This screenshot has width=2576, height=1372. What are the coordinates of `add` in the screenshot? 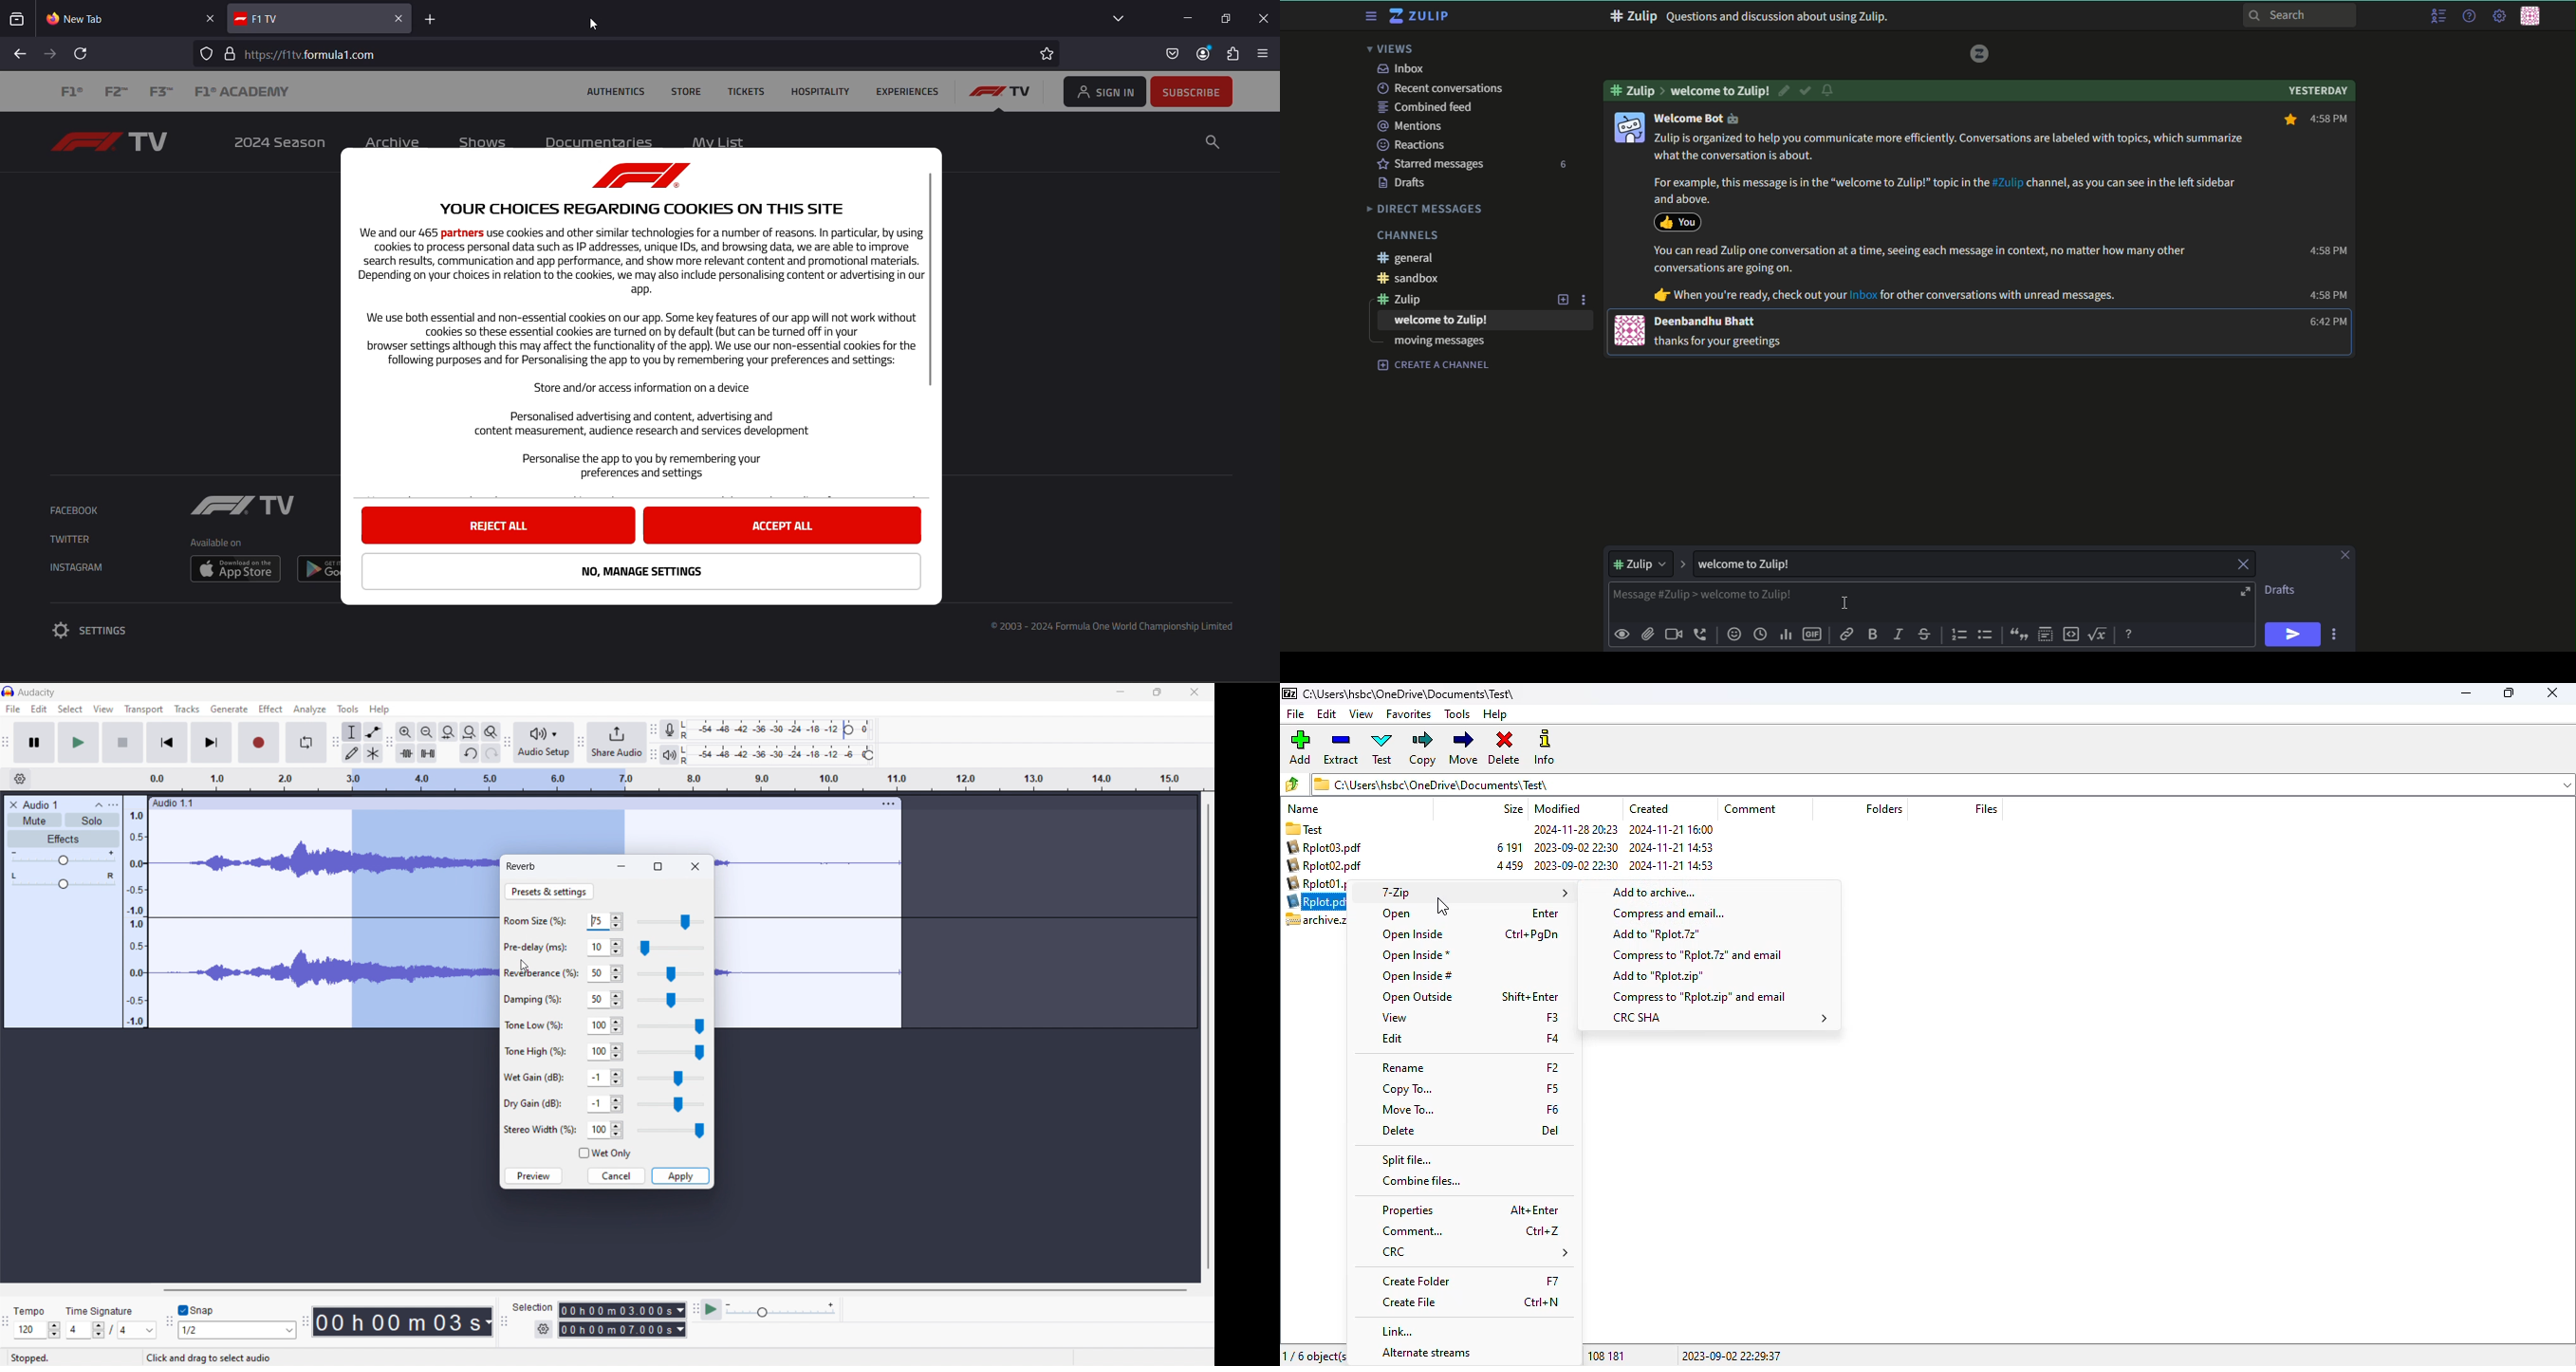 It's located at (1561, 299).